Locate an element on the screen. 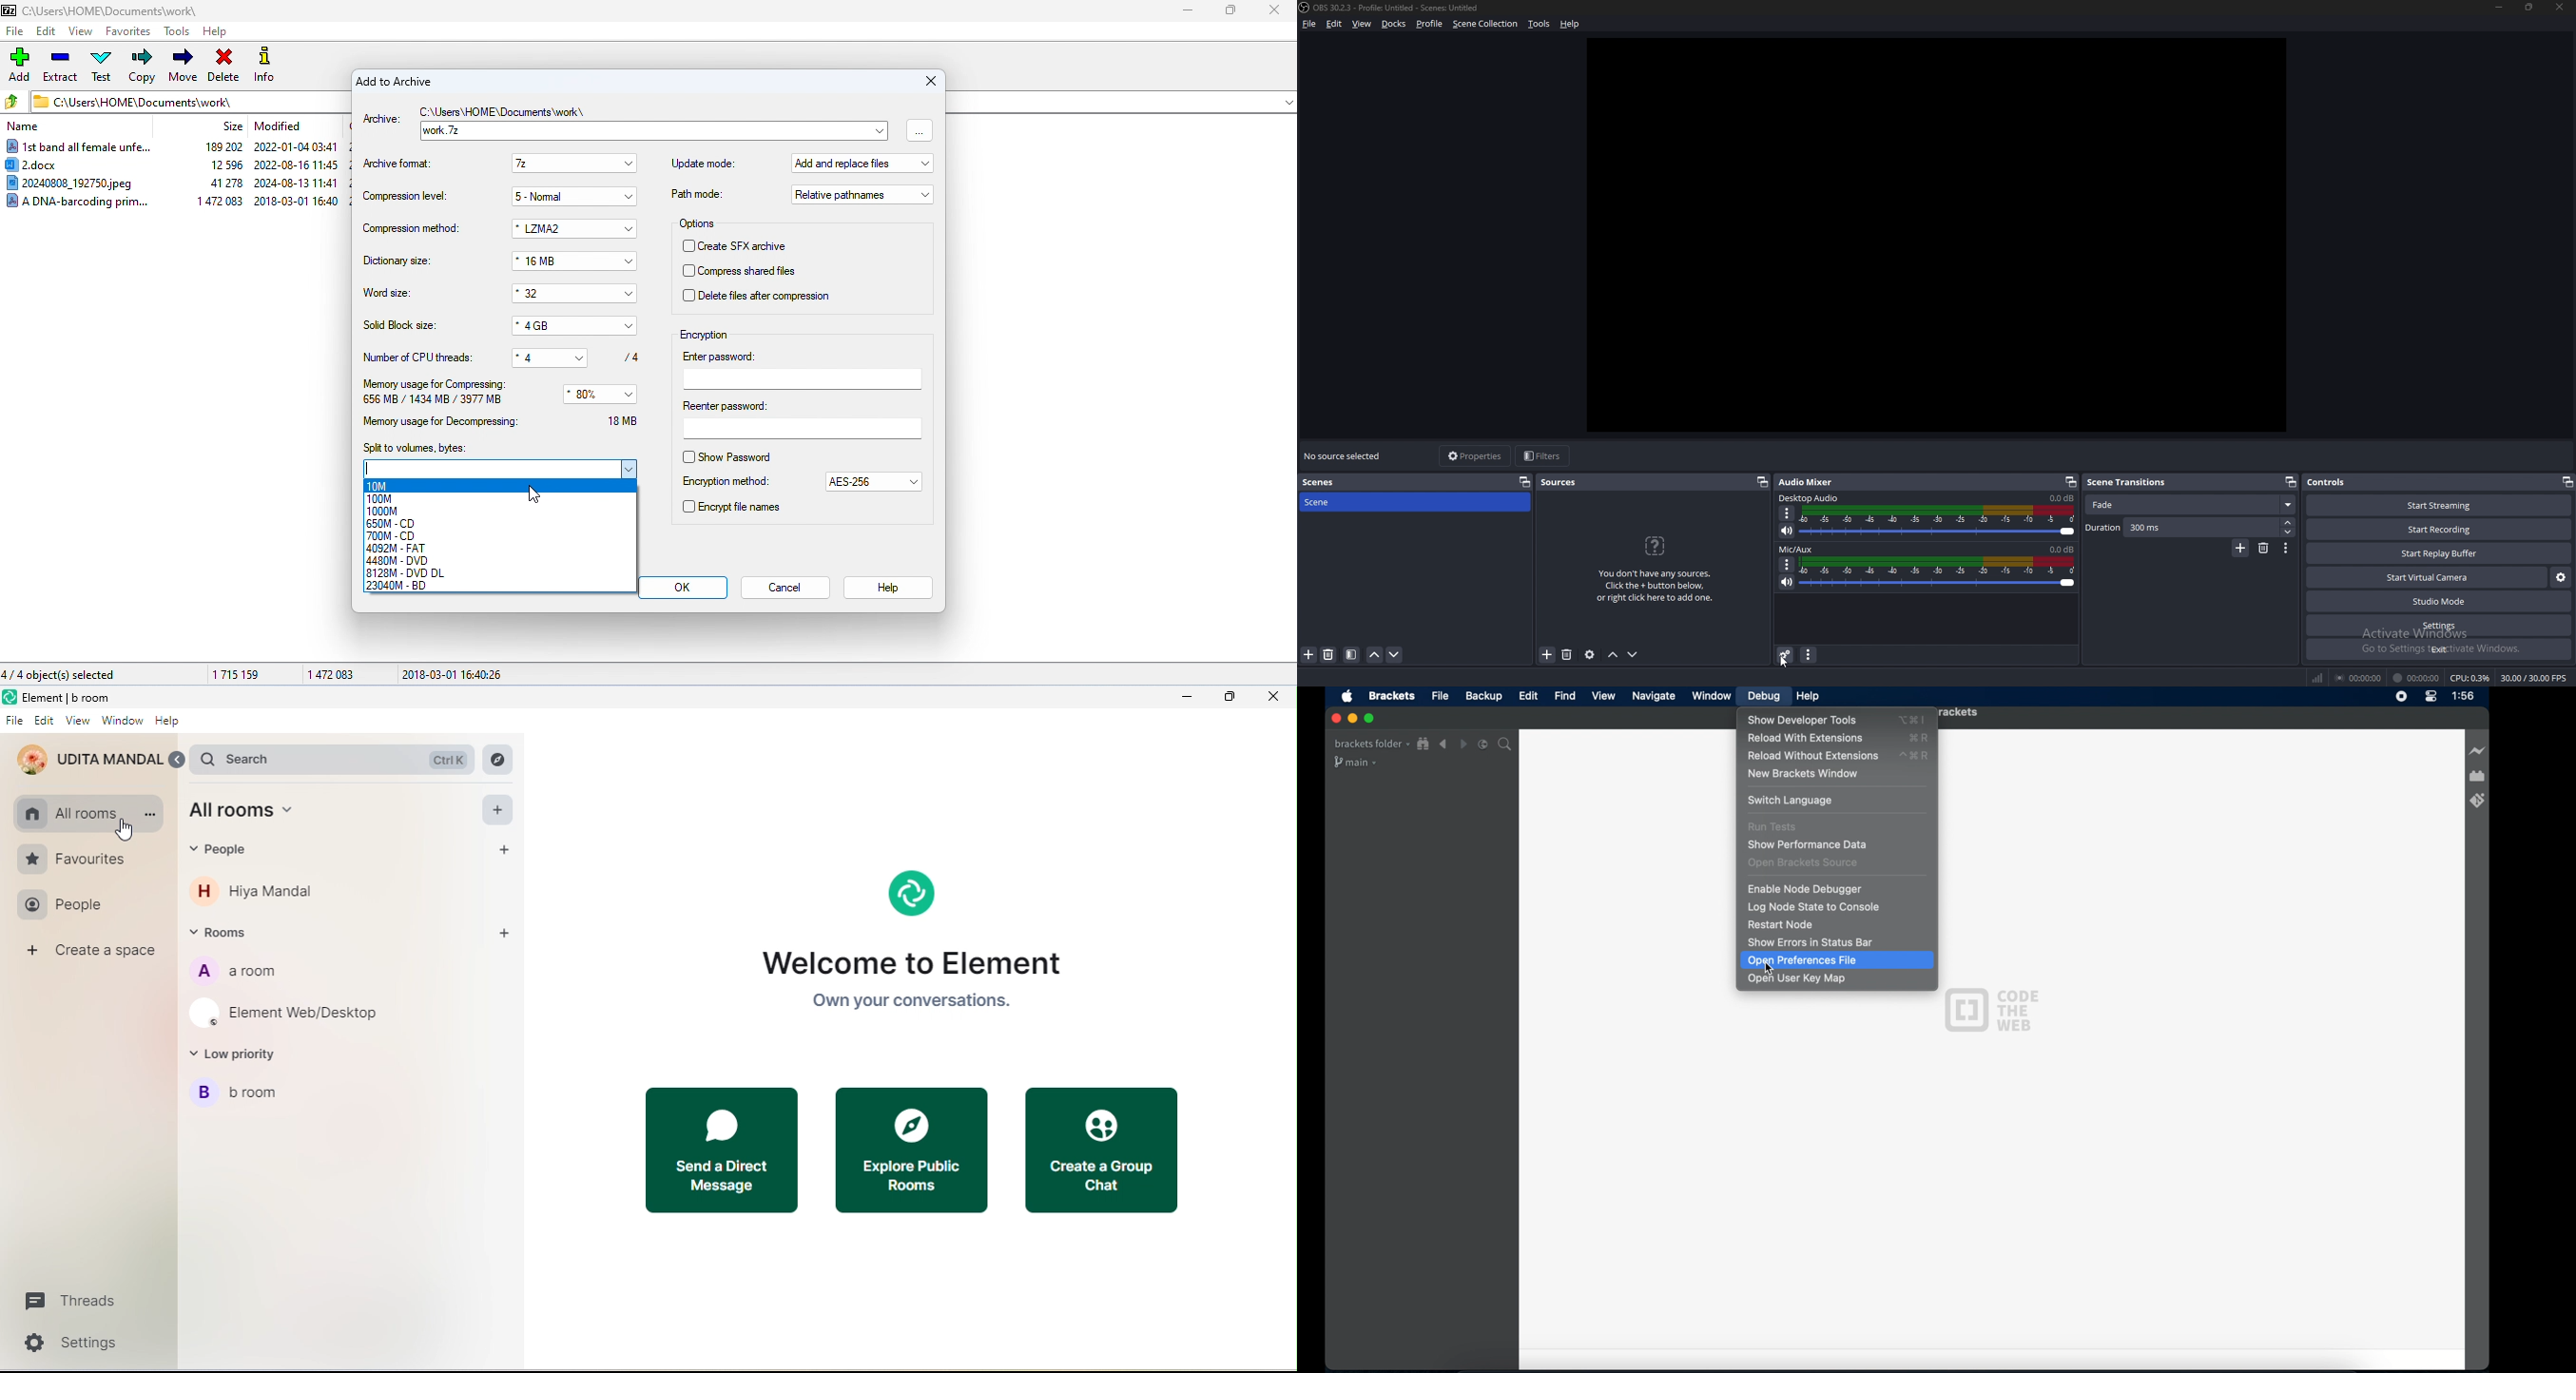  edit is located at coordinates (1336, 23).